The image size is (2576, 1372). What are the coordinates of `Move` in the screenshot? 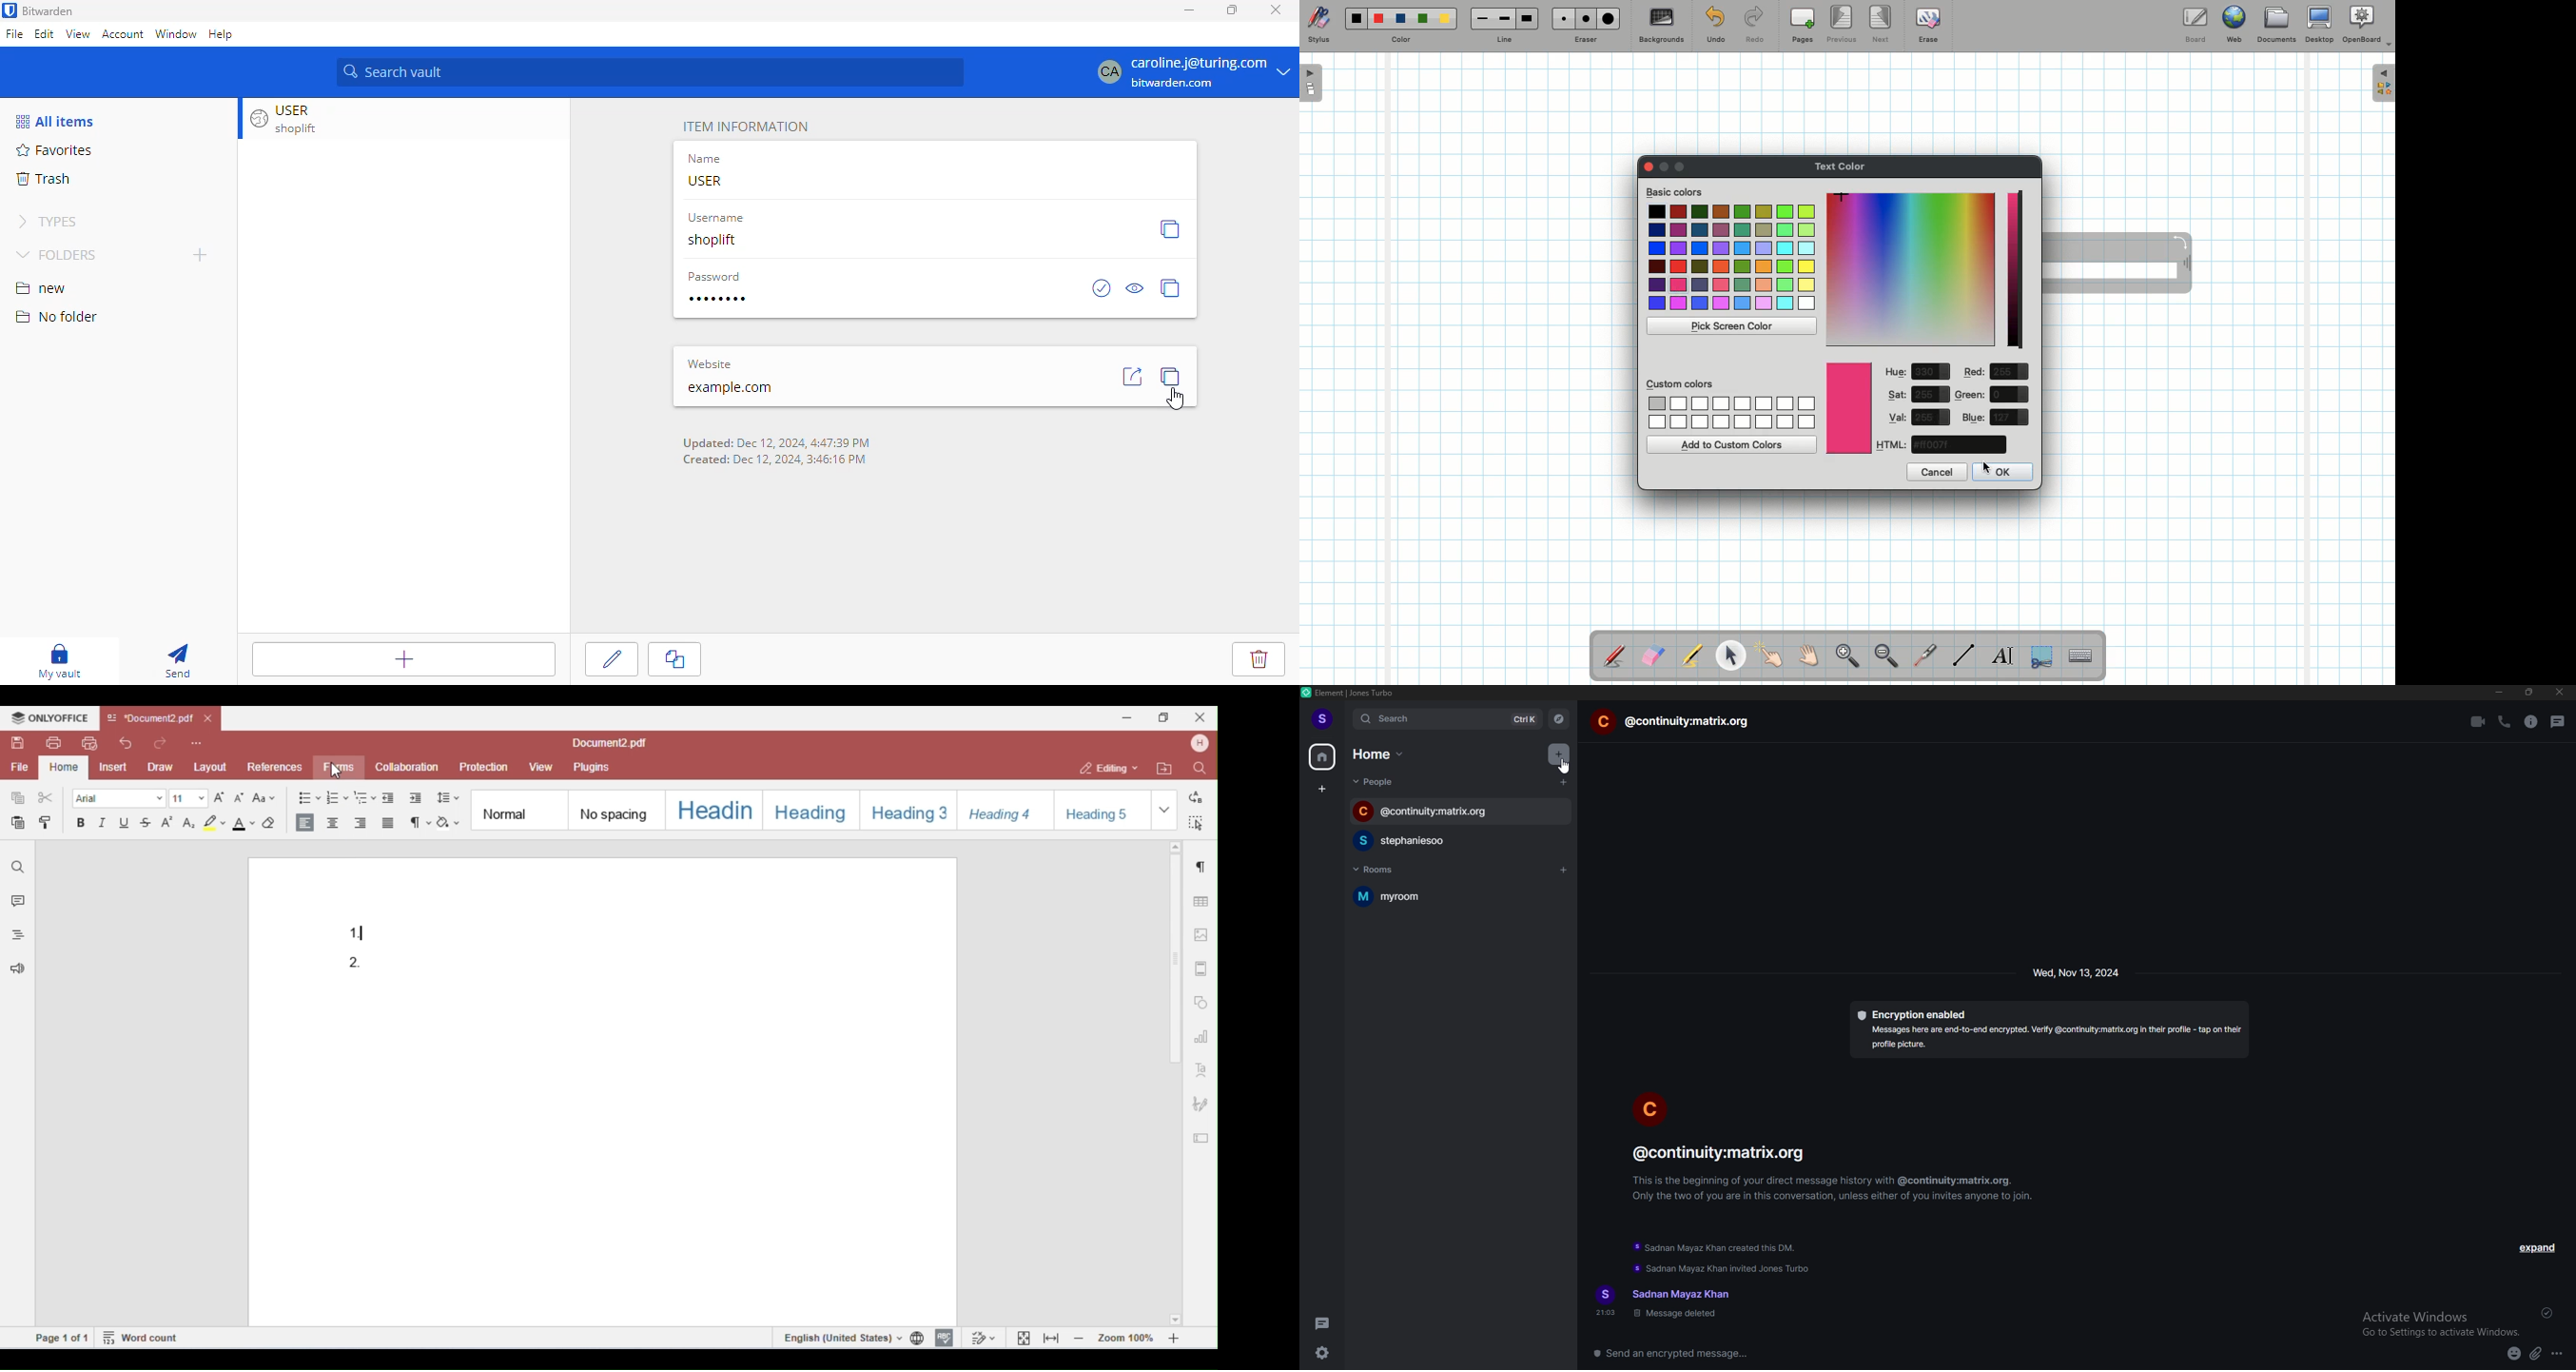 It's located at (2185, 265).